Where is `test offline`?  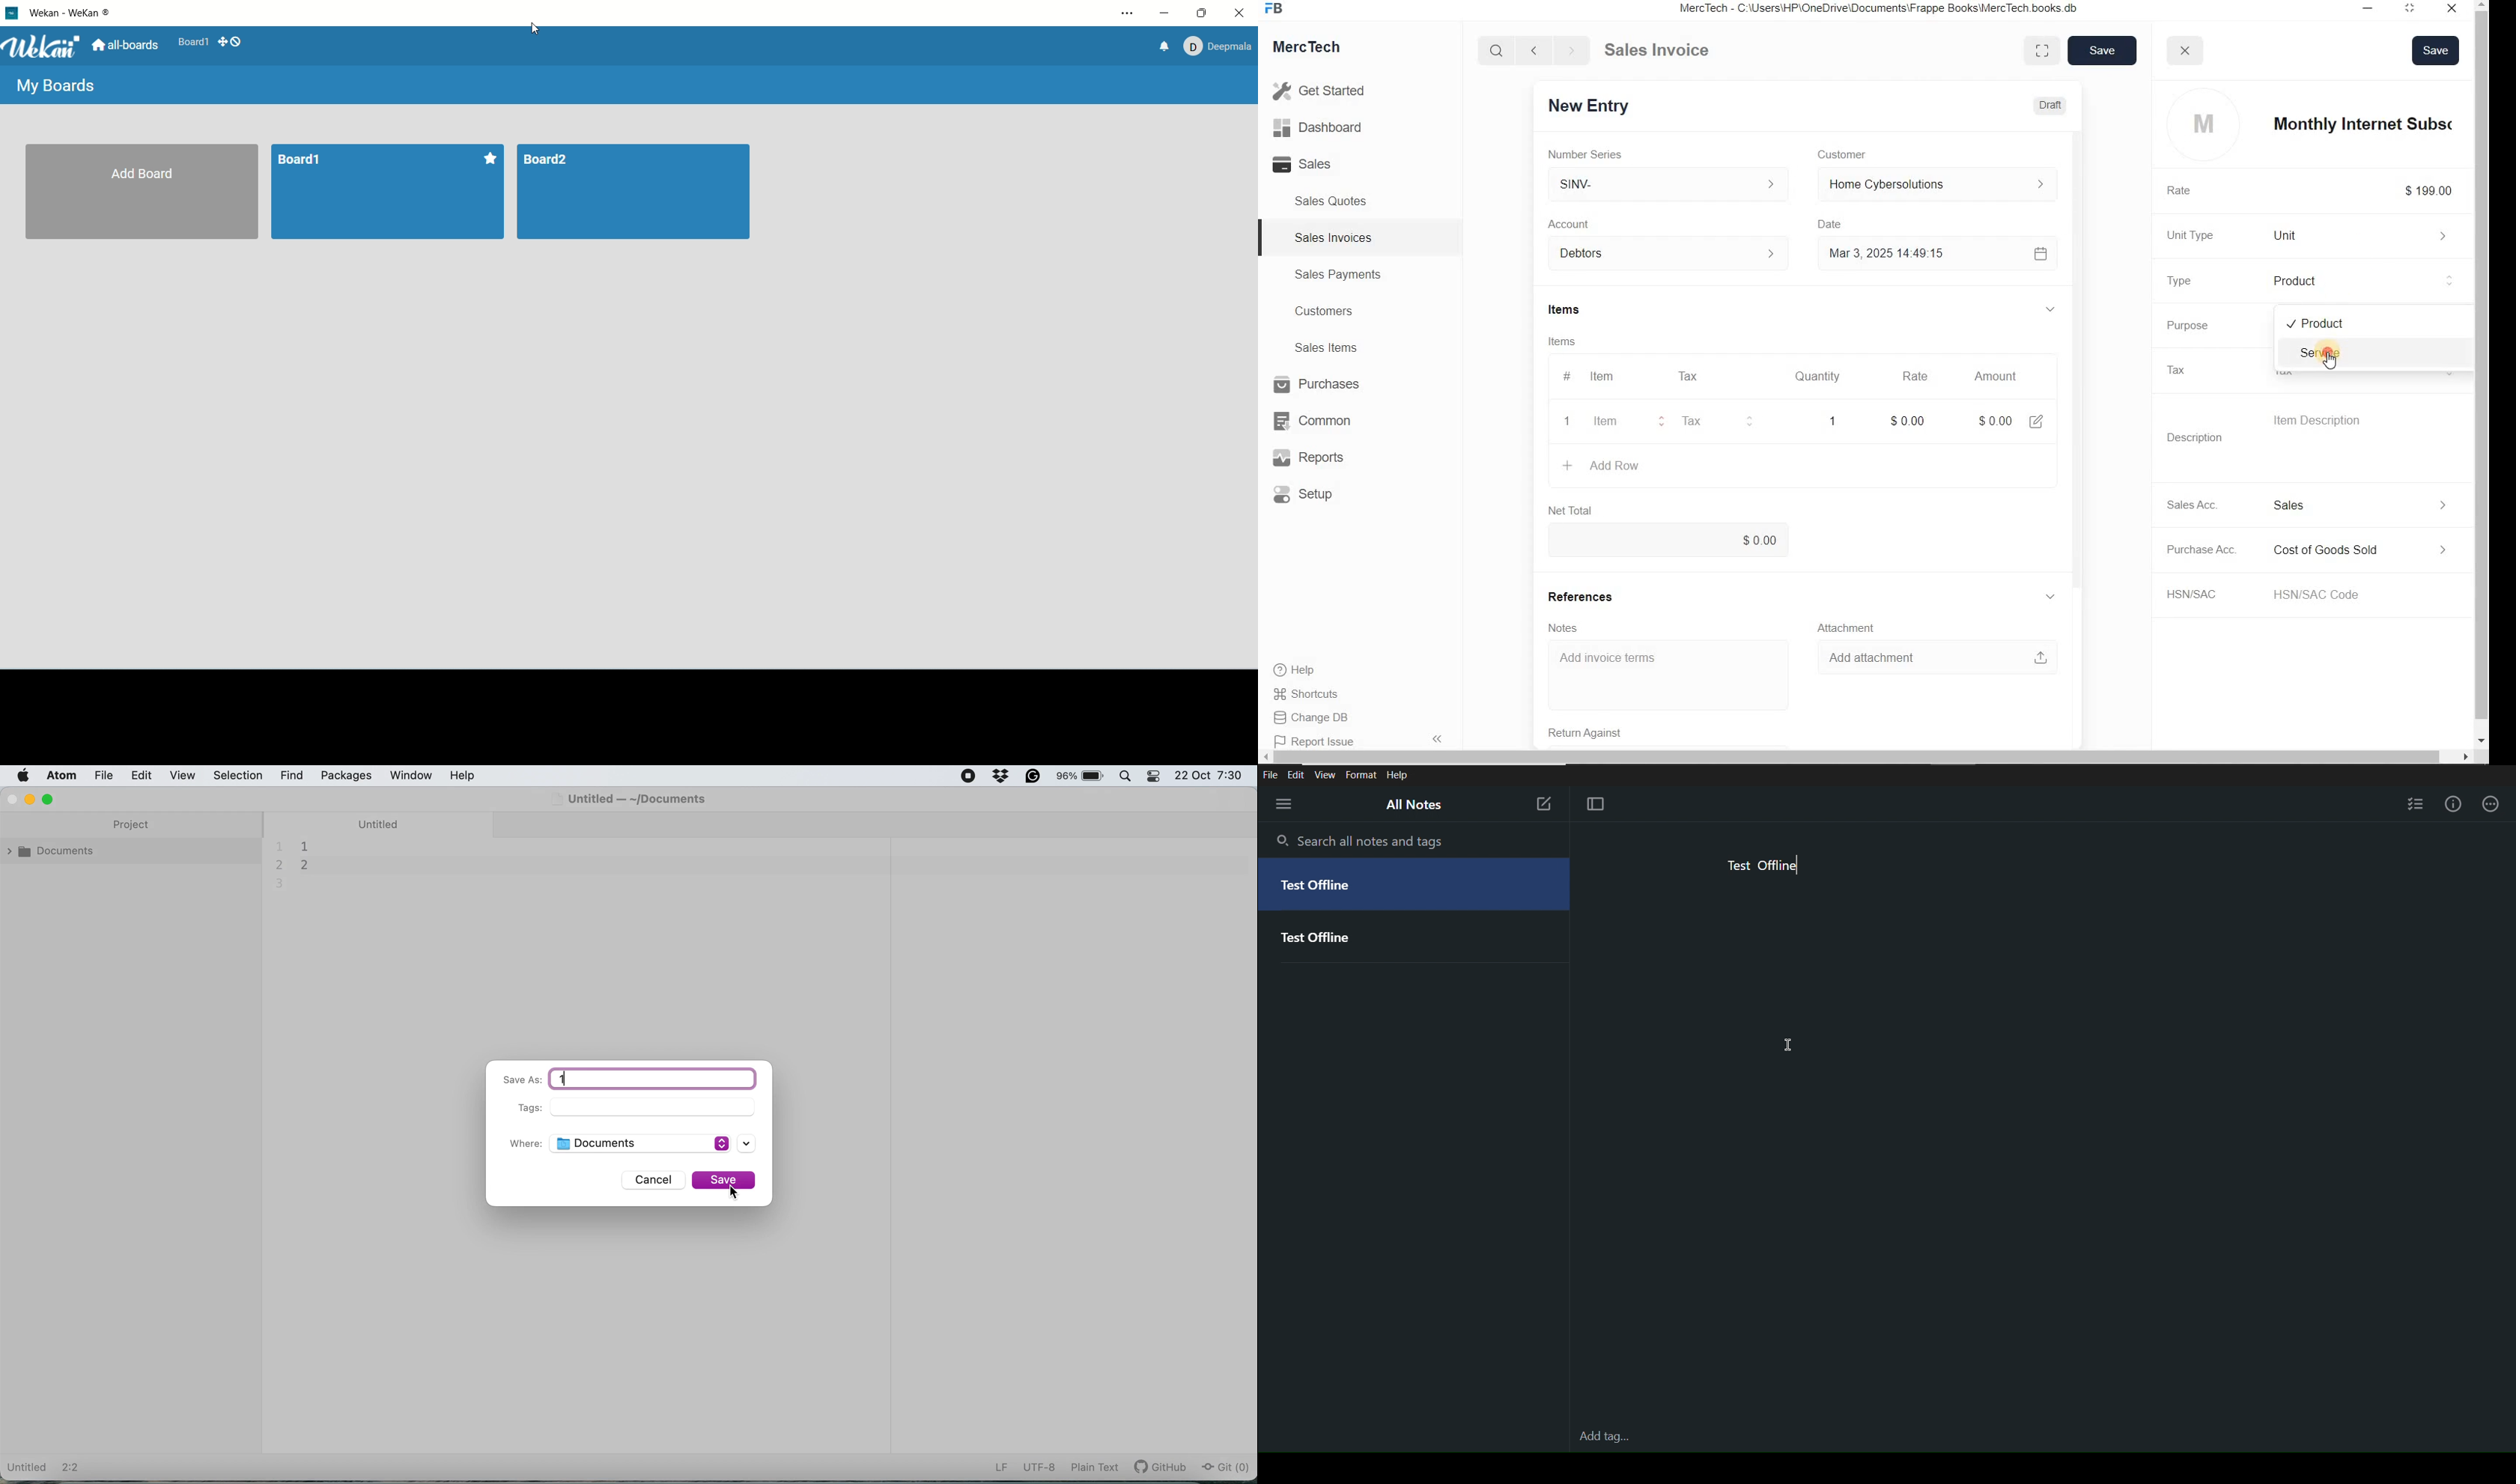
test offline is located at coordinates (1415, 884).